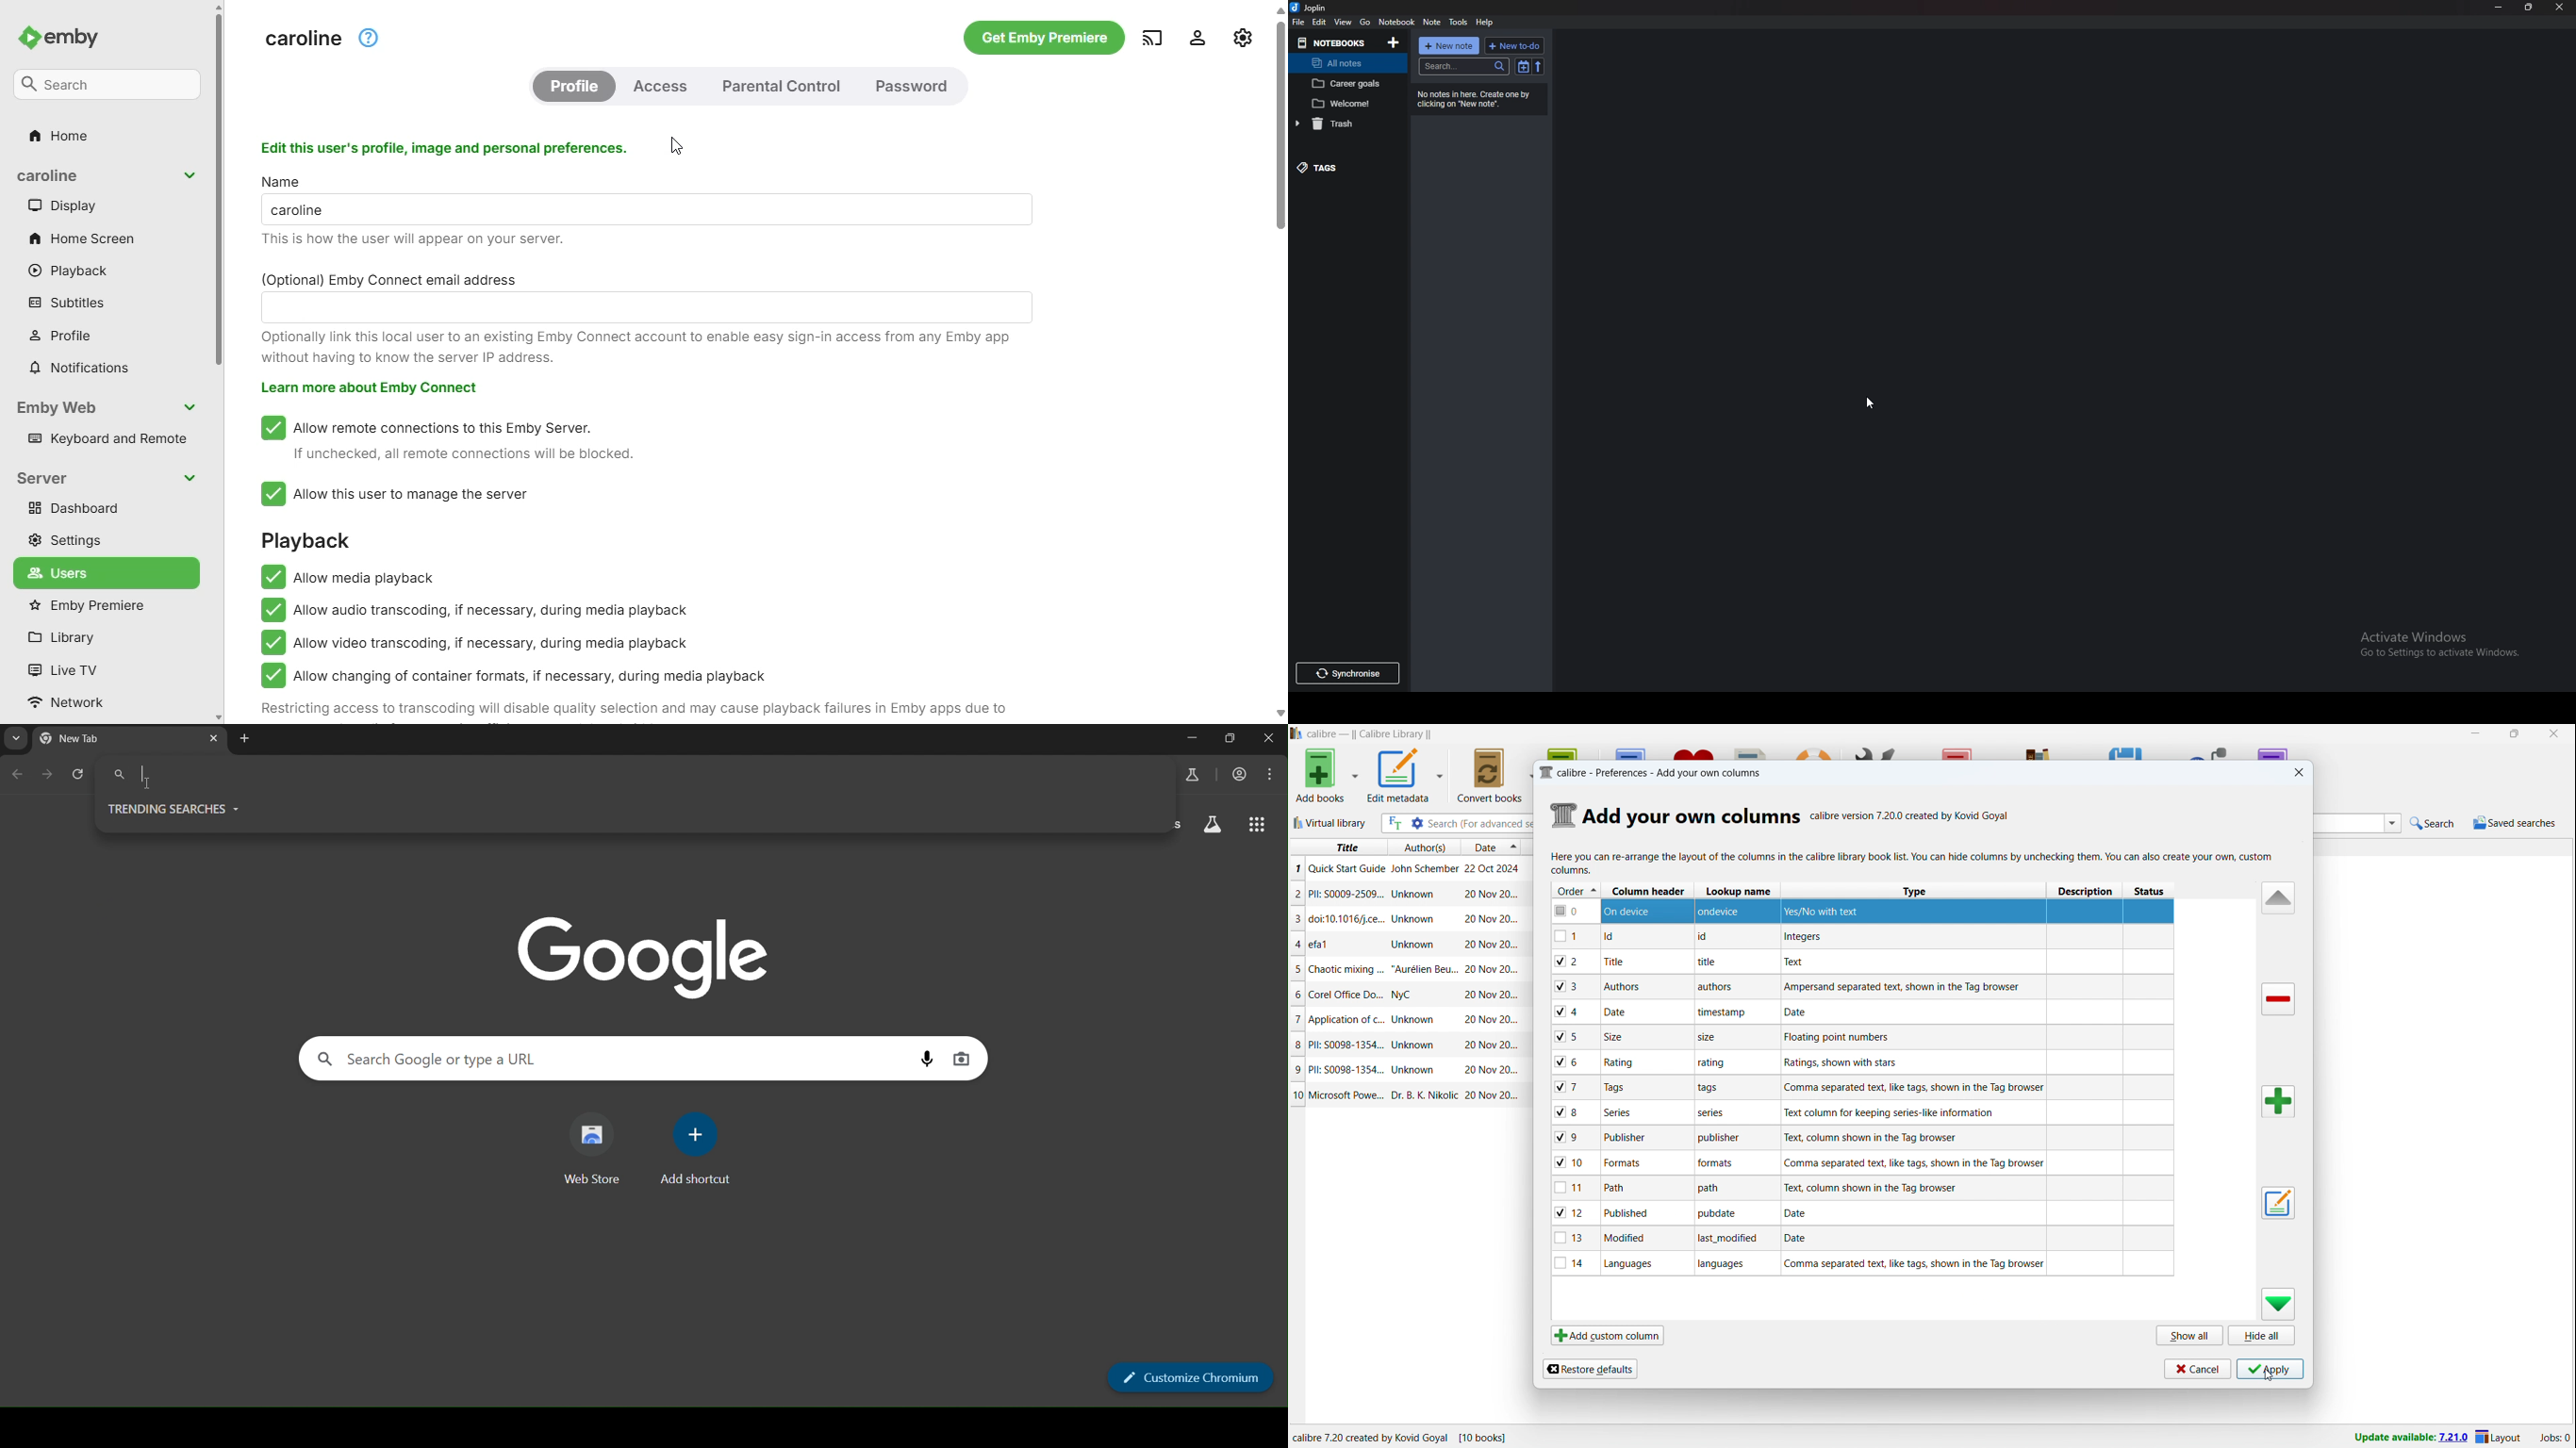  I want to click on cursor, so click(1872, 403).